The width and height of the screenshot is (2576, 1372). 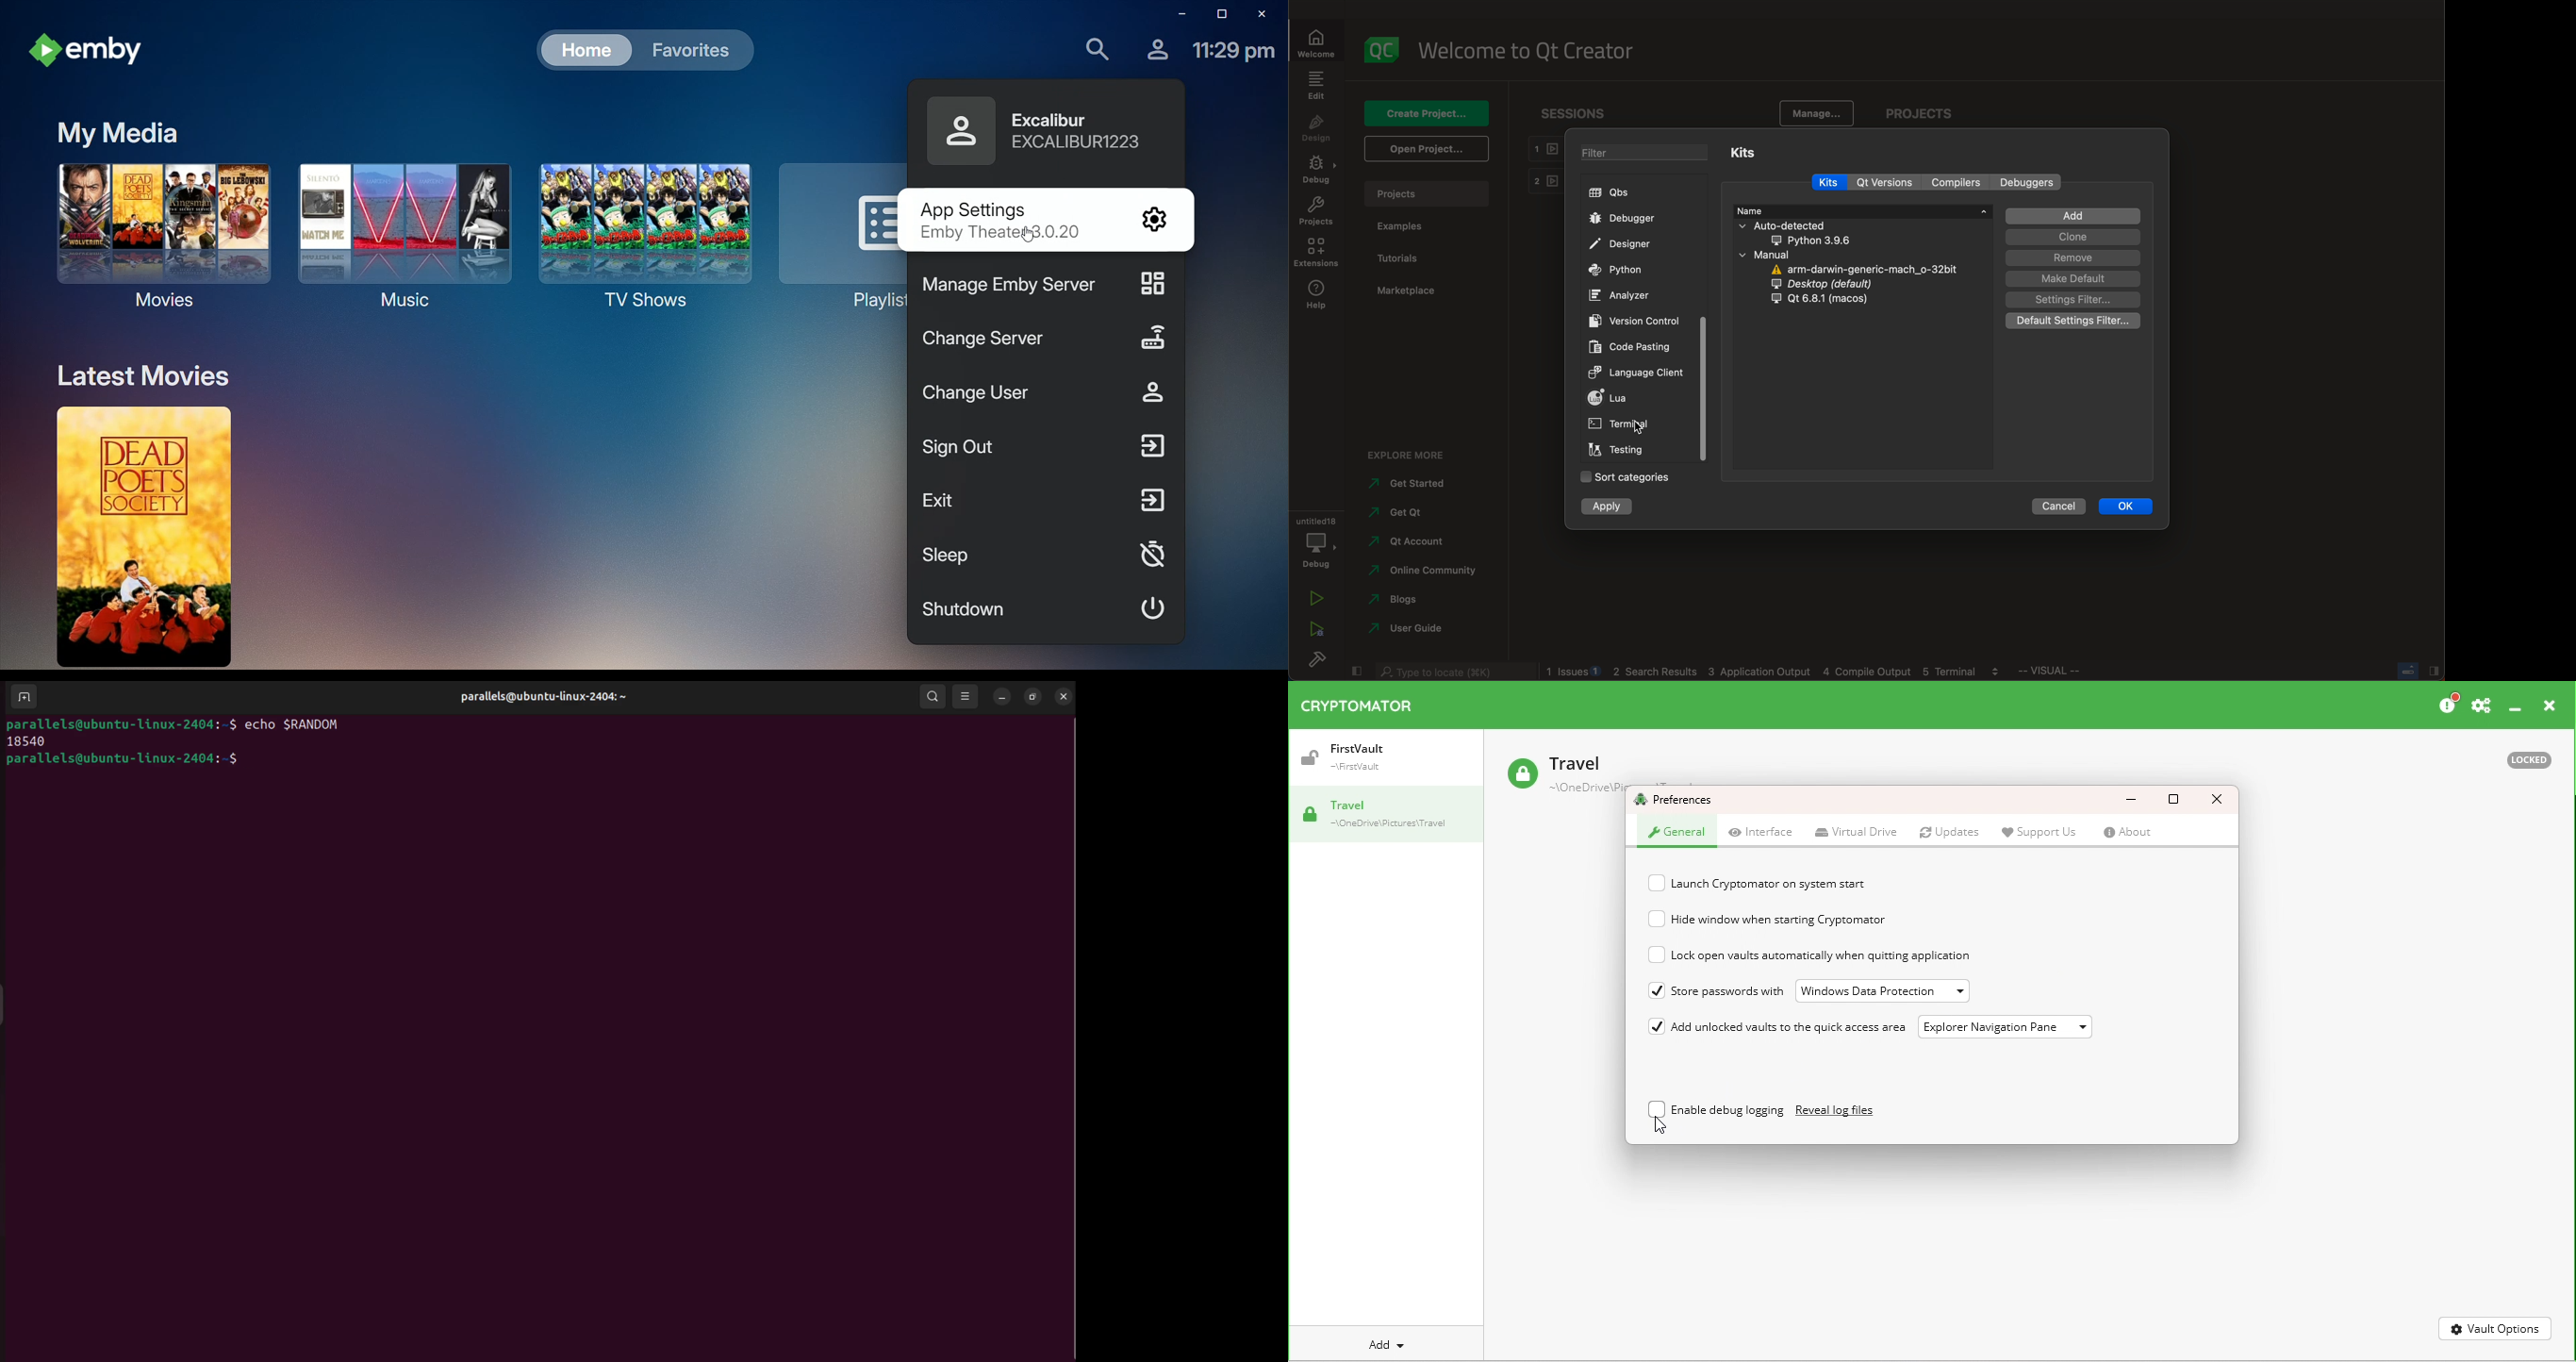 What do you see at coordinates (2082, 673) in the screenshot?
I see `visual` at bounding box center [2082, 673].